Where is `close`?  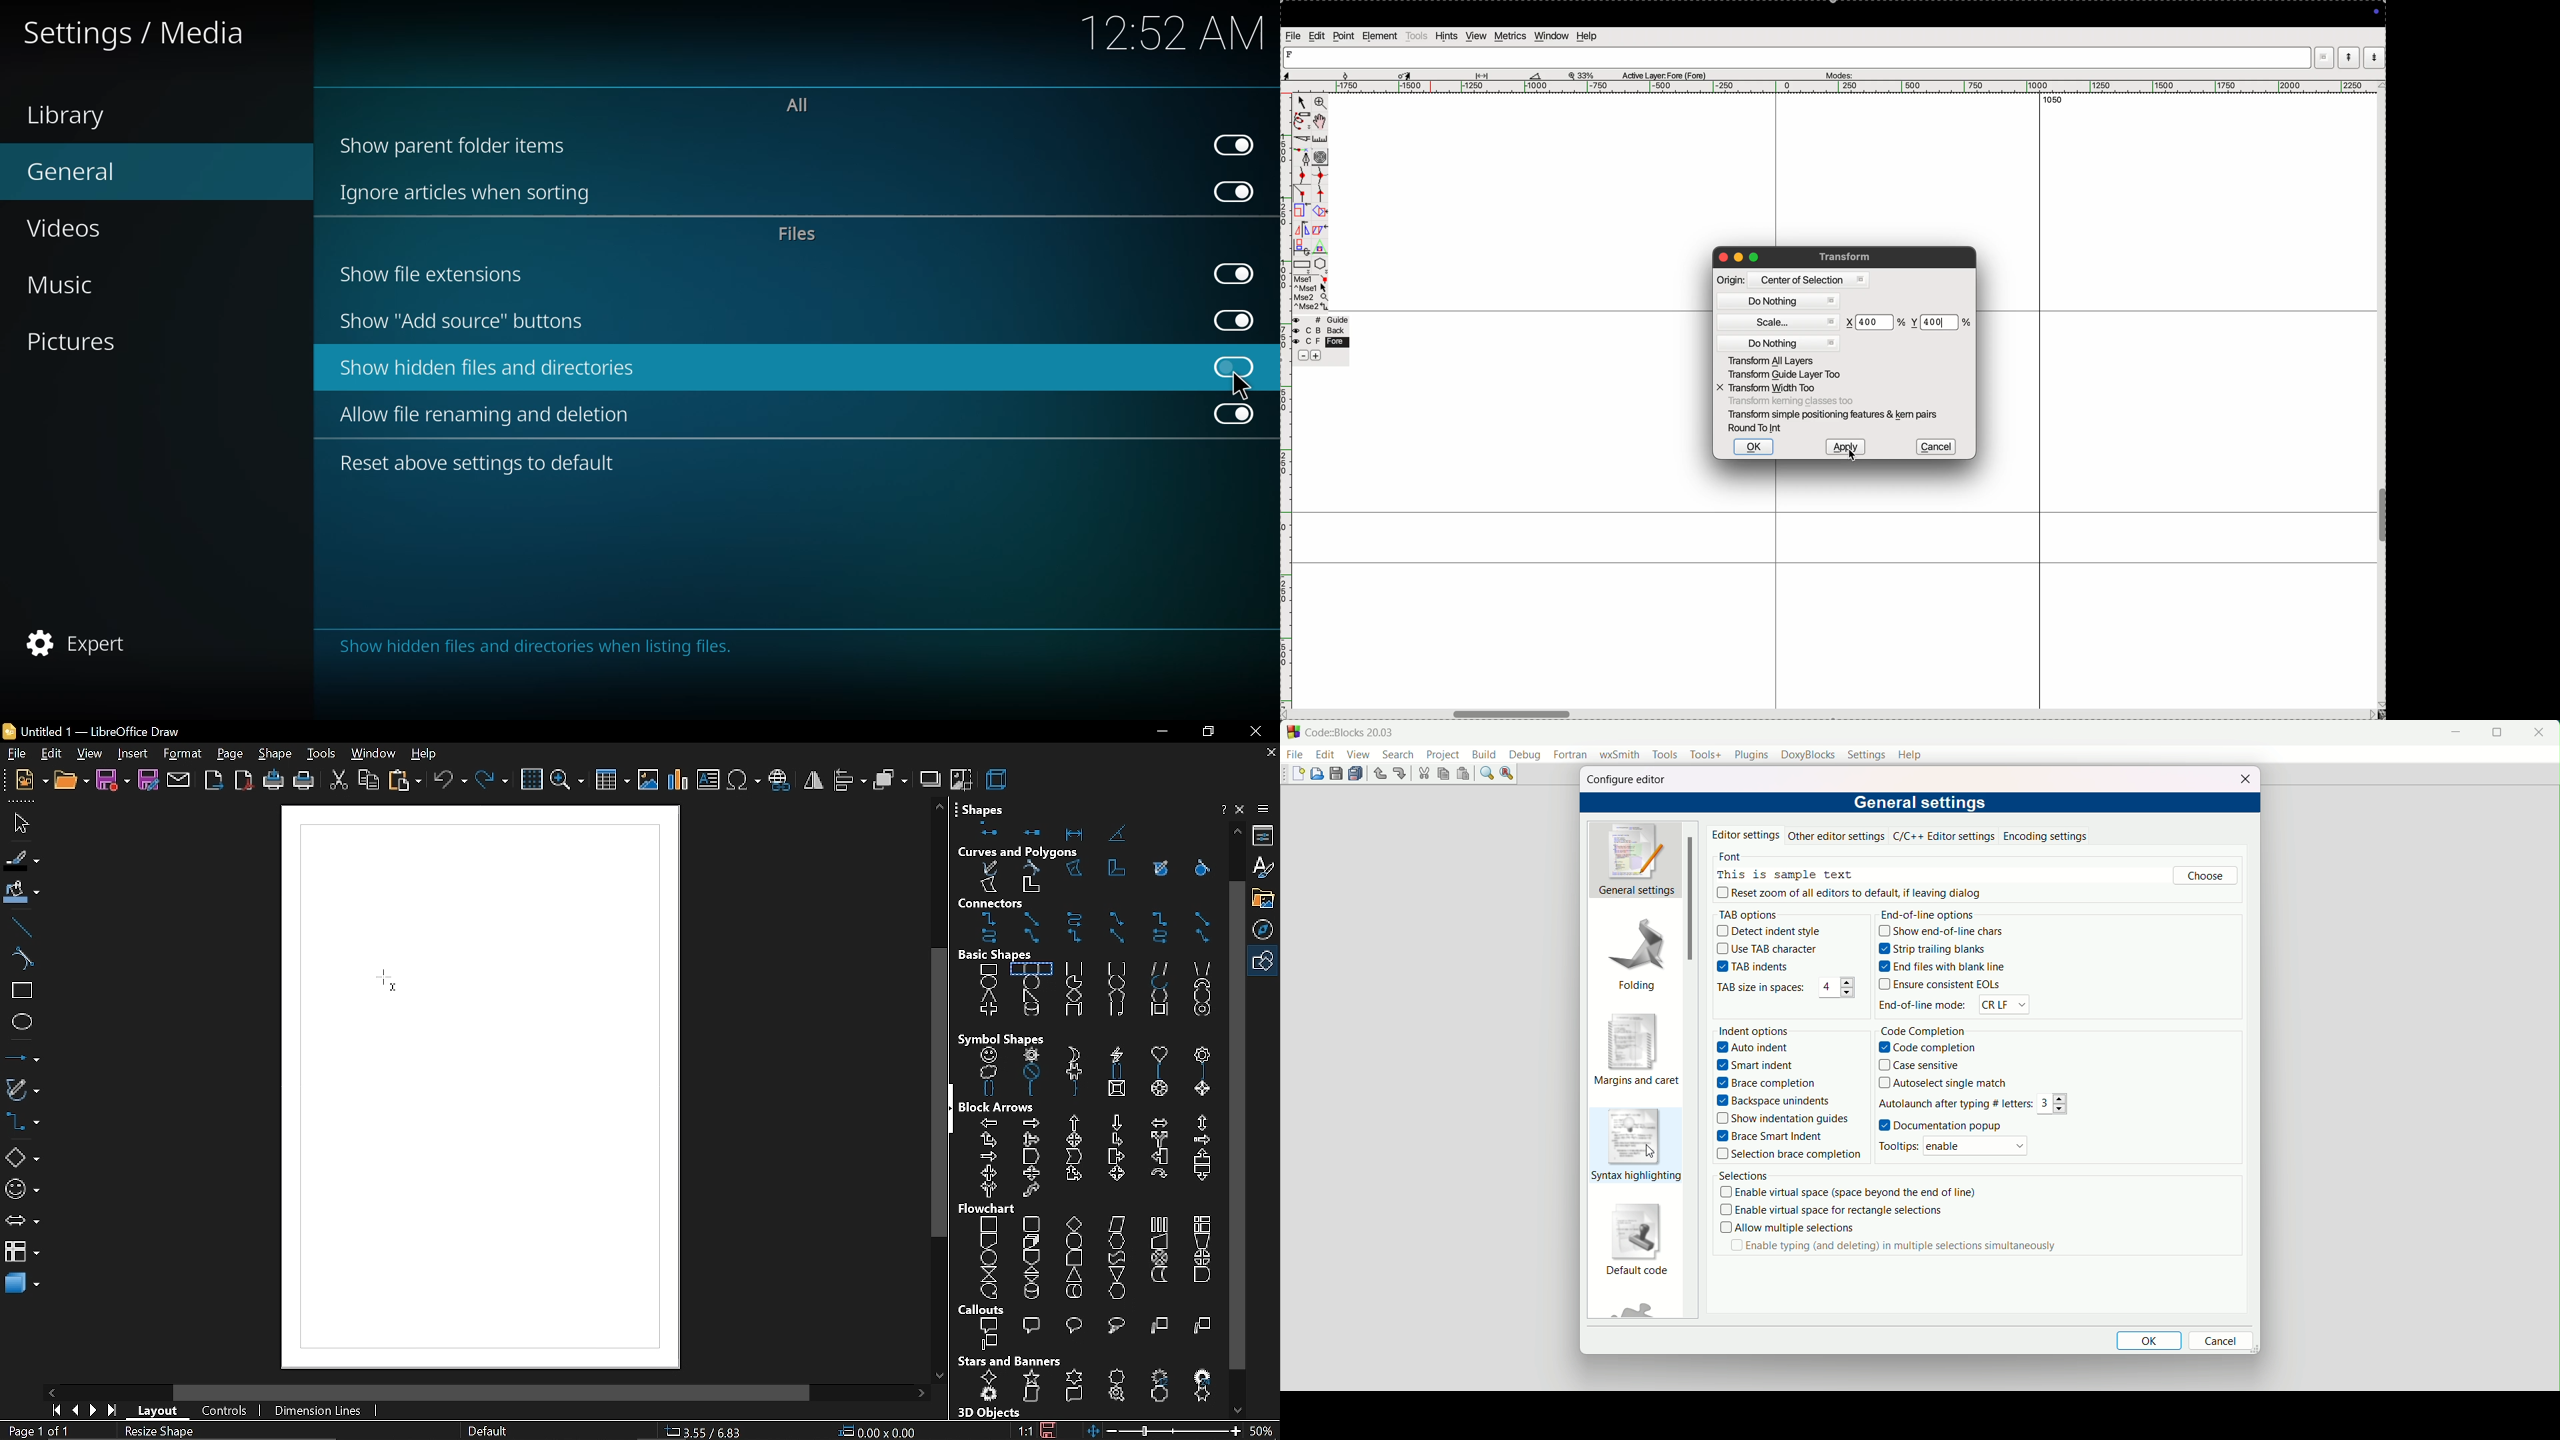 close is located at coordinates (1242, 809).